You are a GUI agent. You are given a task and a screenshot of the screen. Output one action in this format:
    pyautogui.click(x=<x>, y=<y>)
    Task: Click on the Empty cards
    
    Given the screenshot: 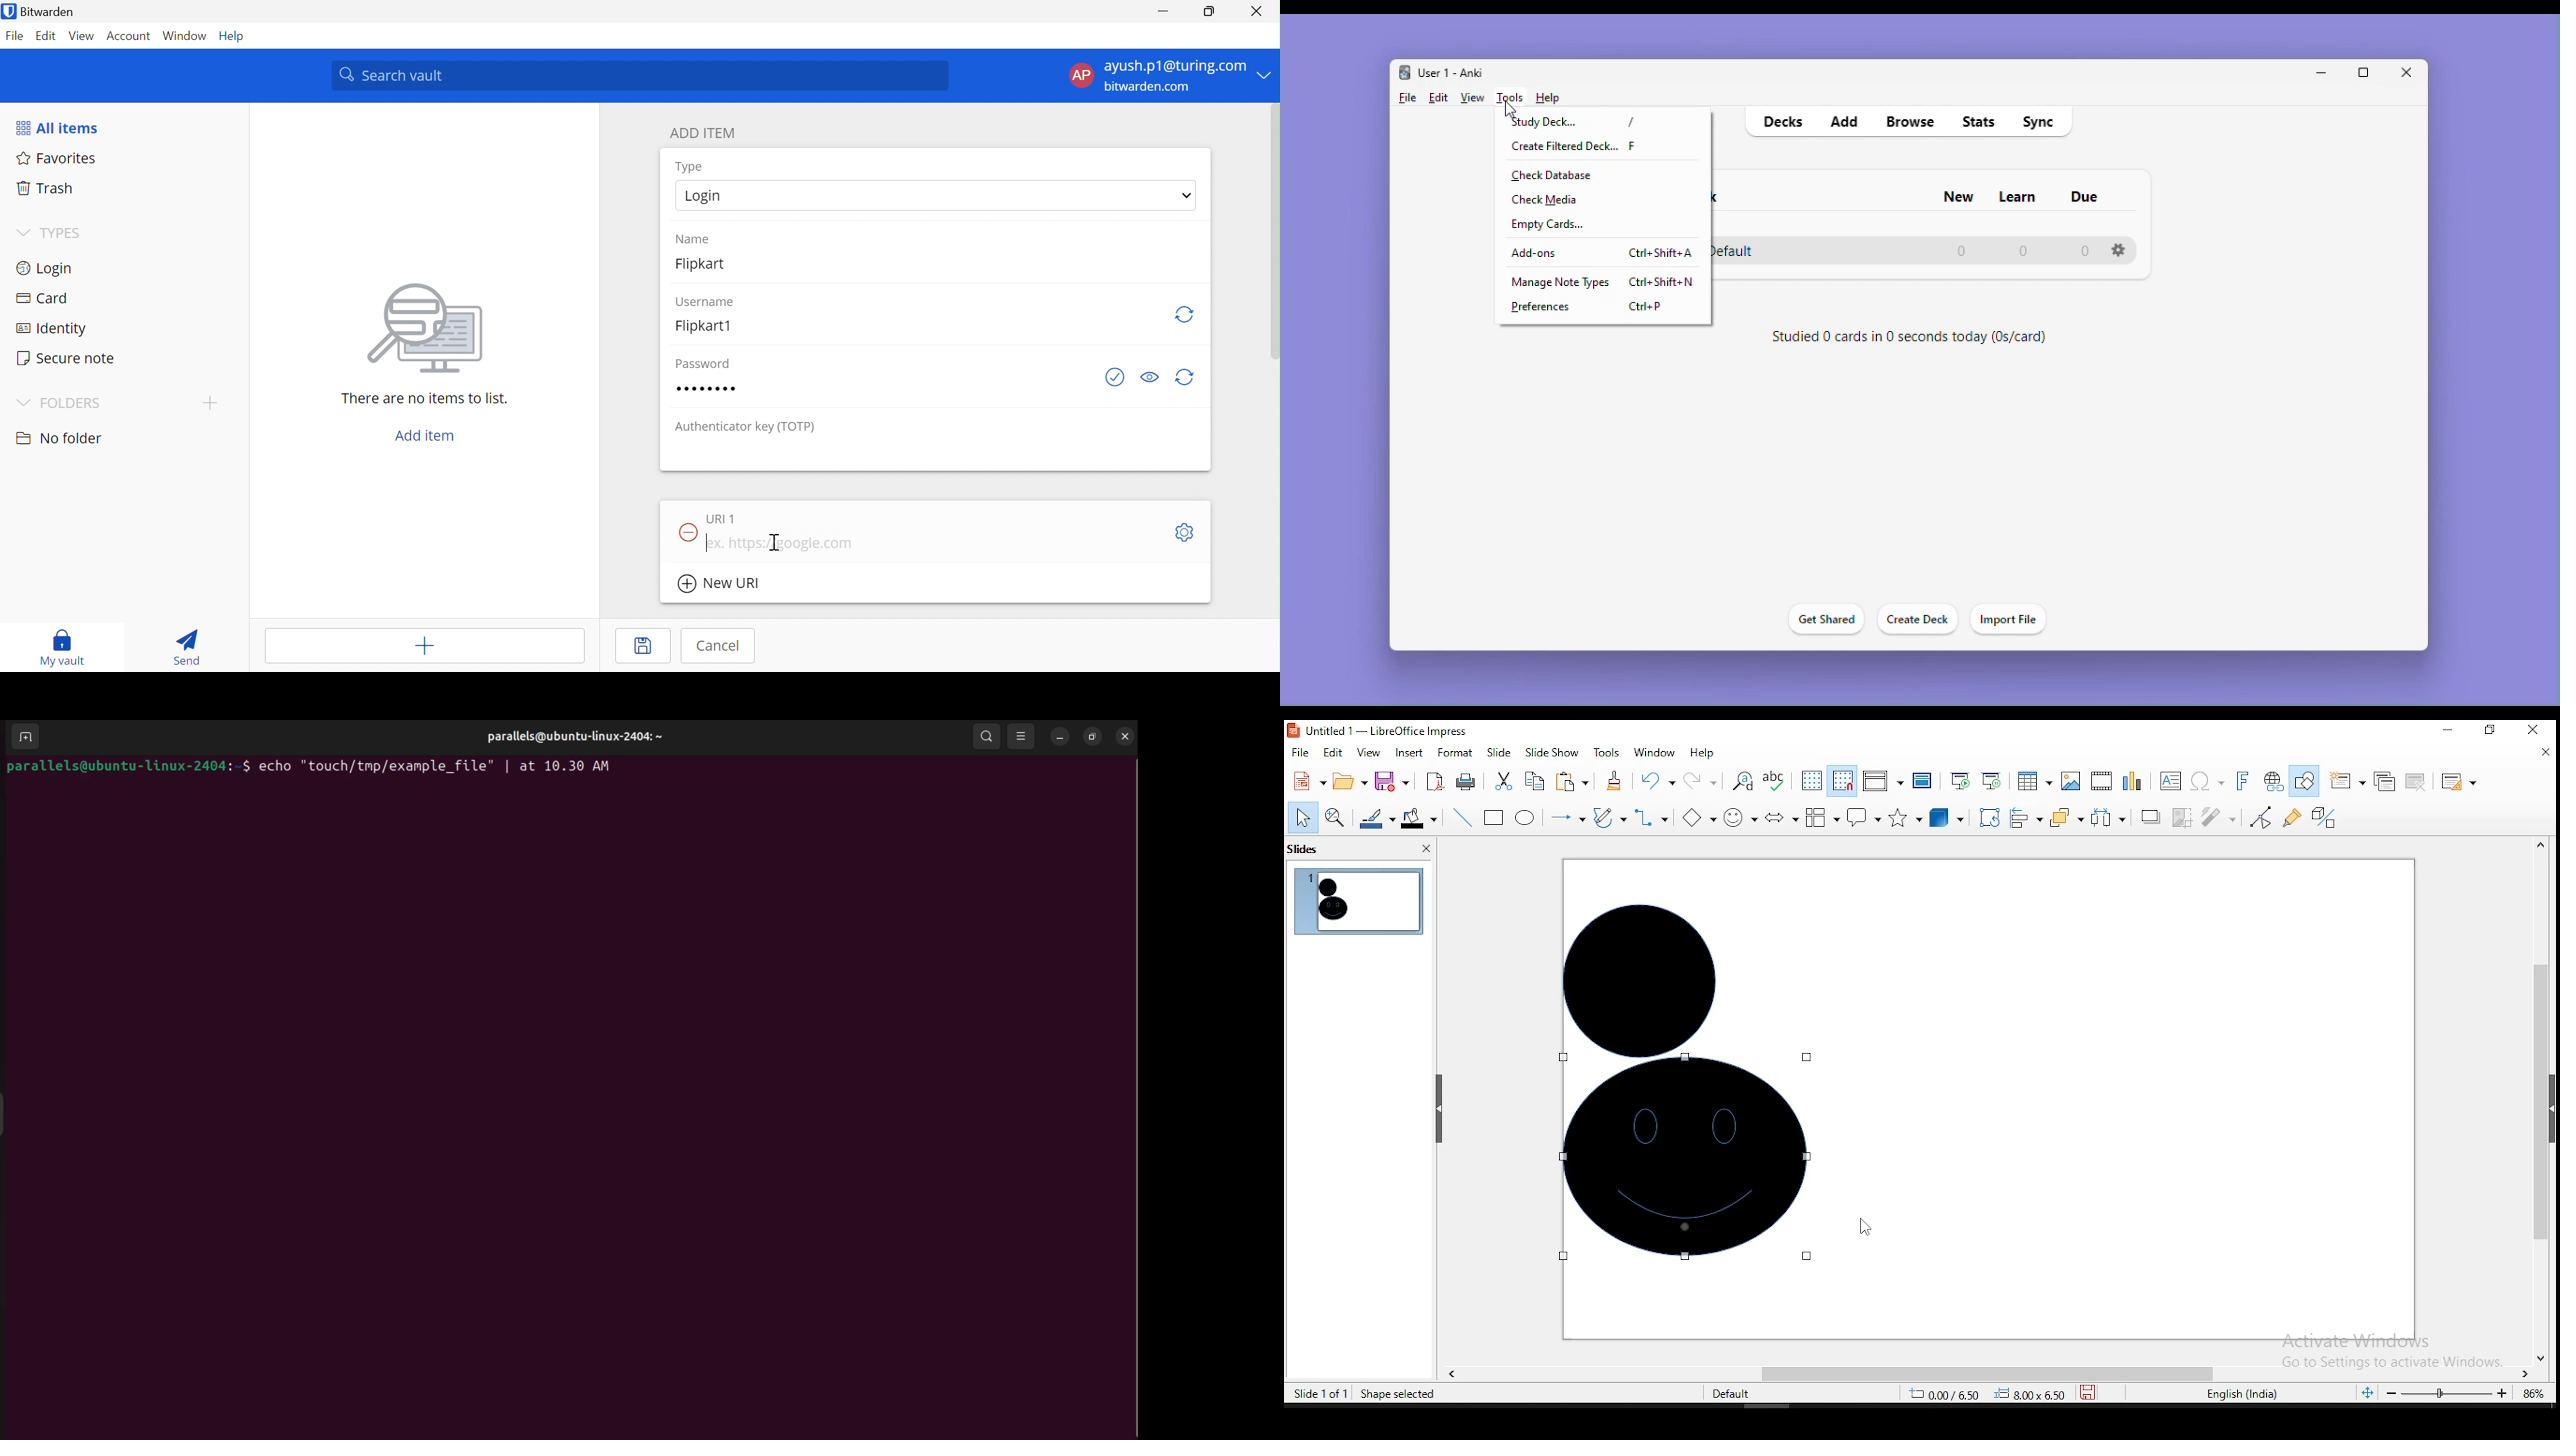 What is the action you would take?
    pyautogui.click(x=1548, y=226)
    